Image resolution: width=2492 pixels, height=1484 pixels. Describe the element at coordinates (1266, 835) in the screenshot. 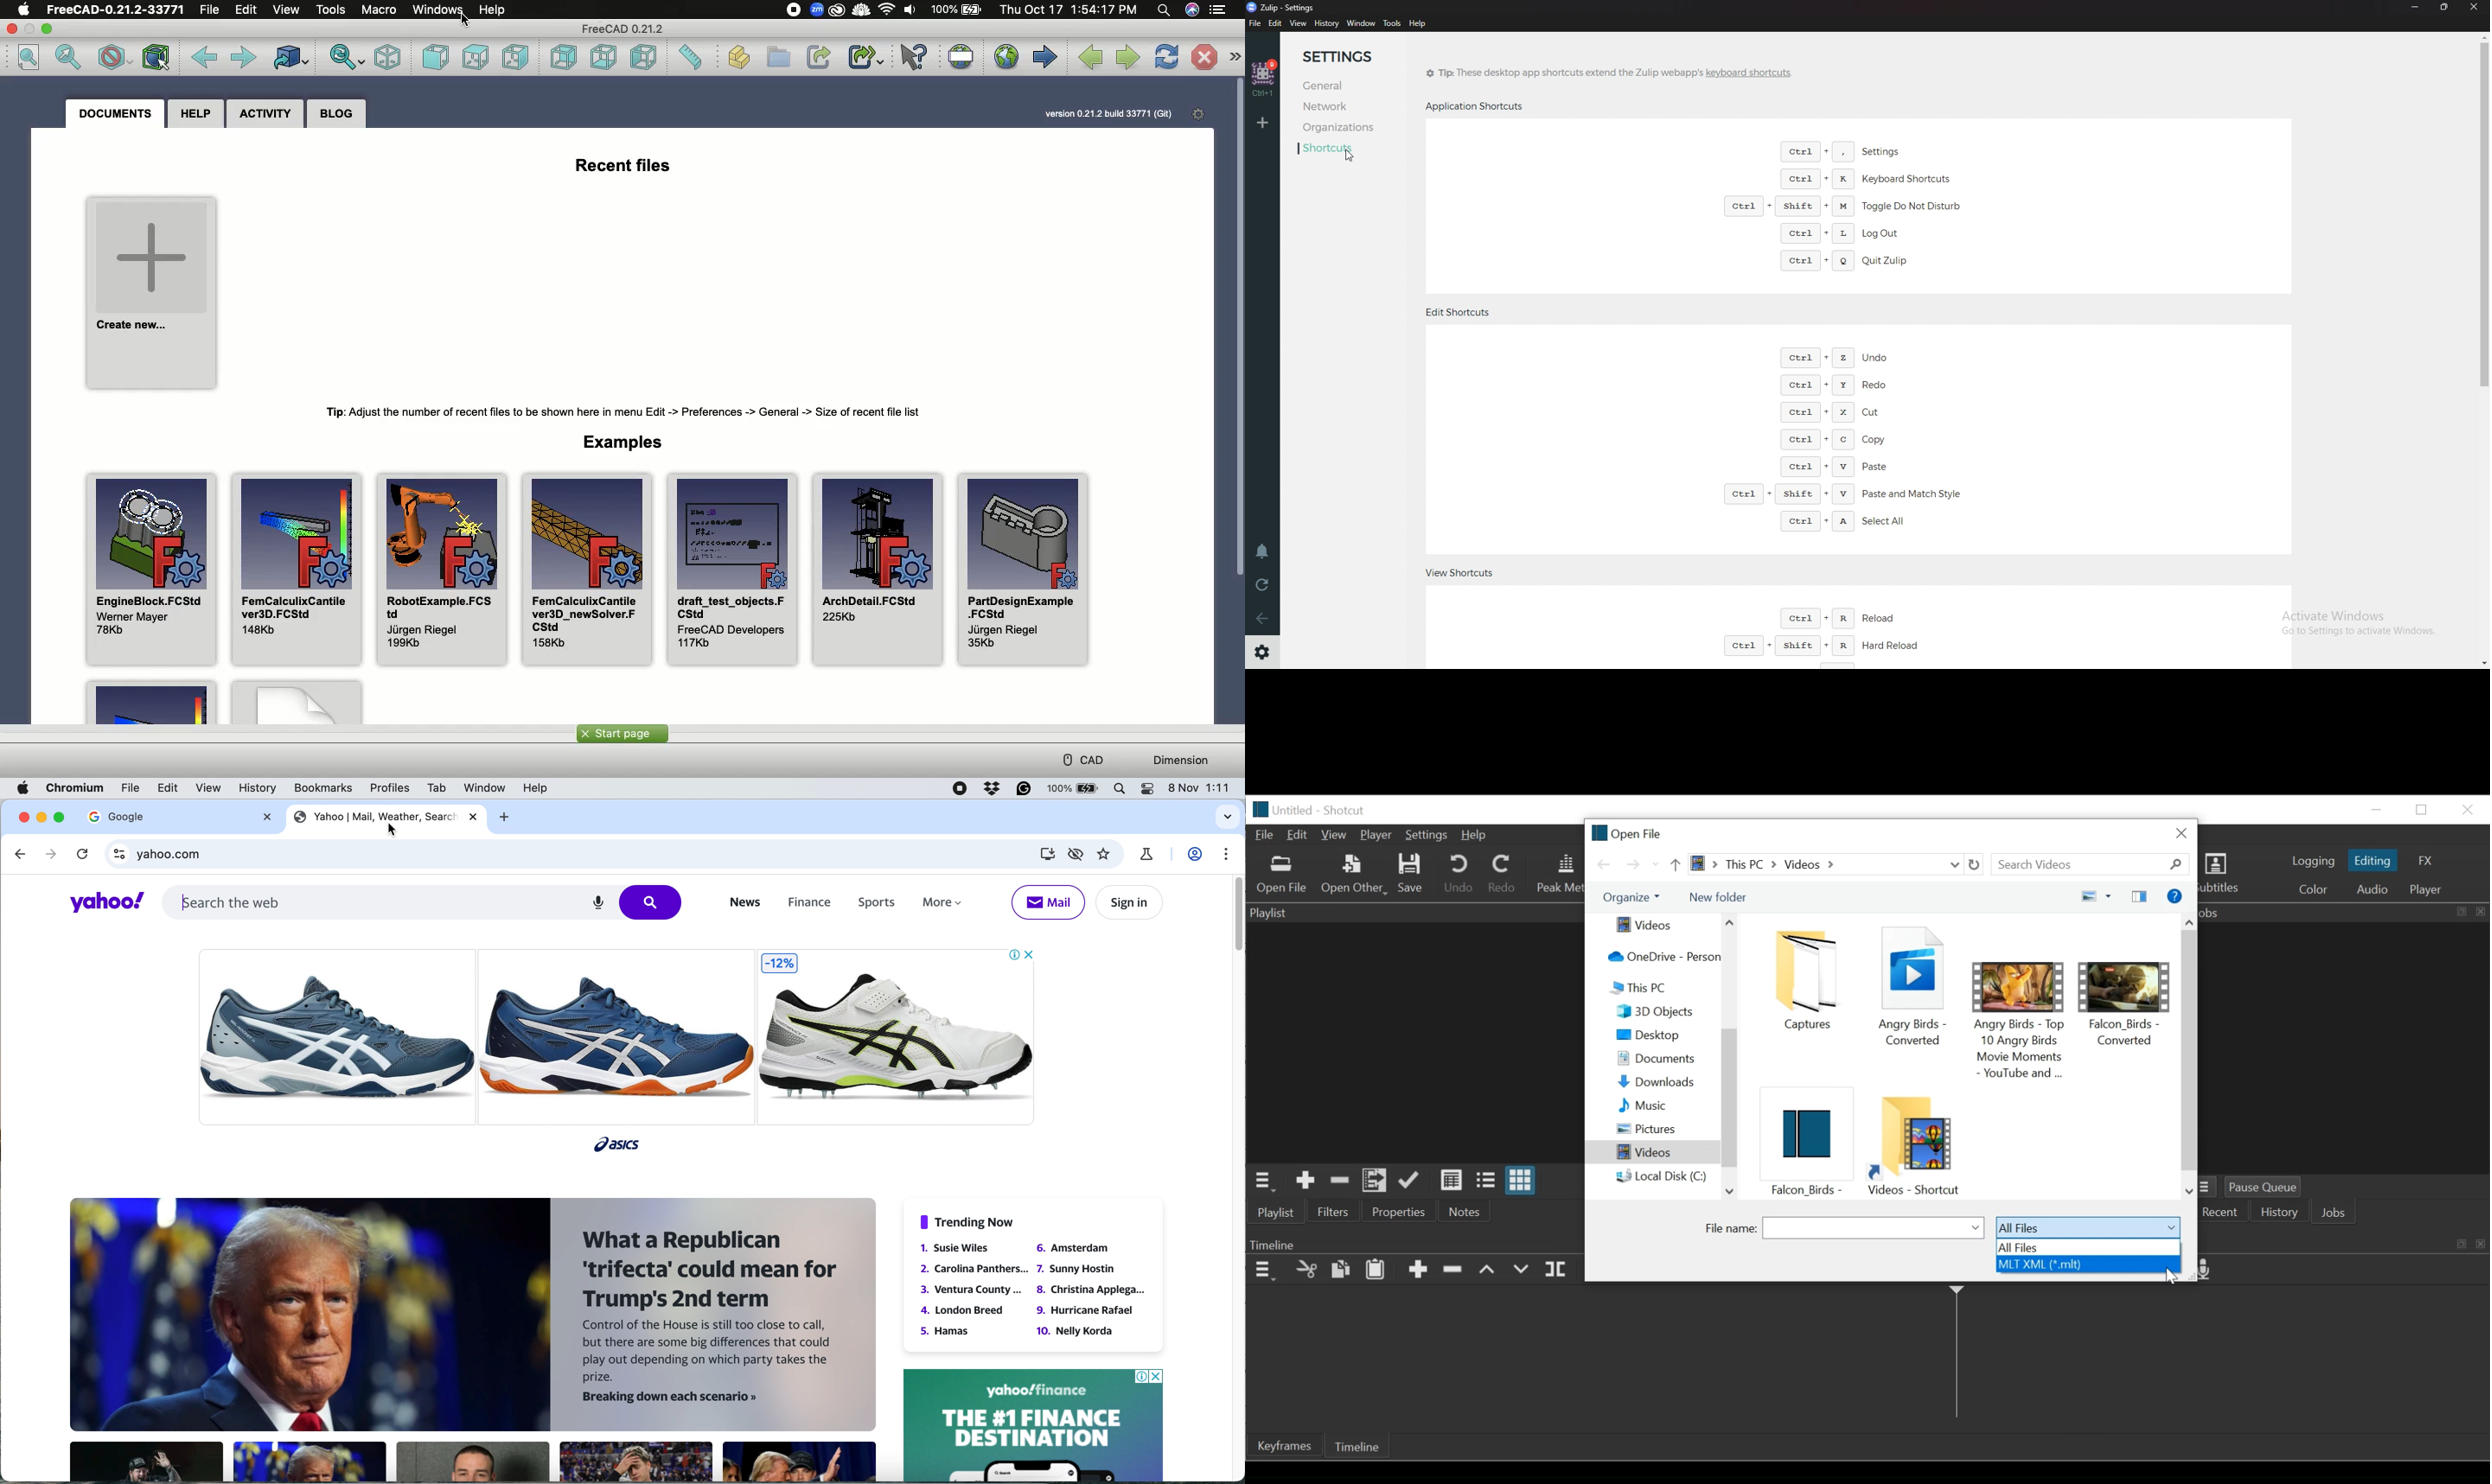

I see `File` at that location.